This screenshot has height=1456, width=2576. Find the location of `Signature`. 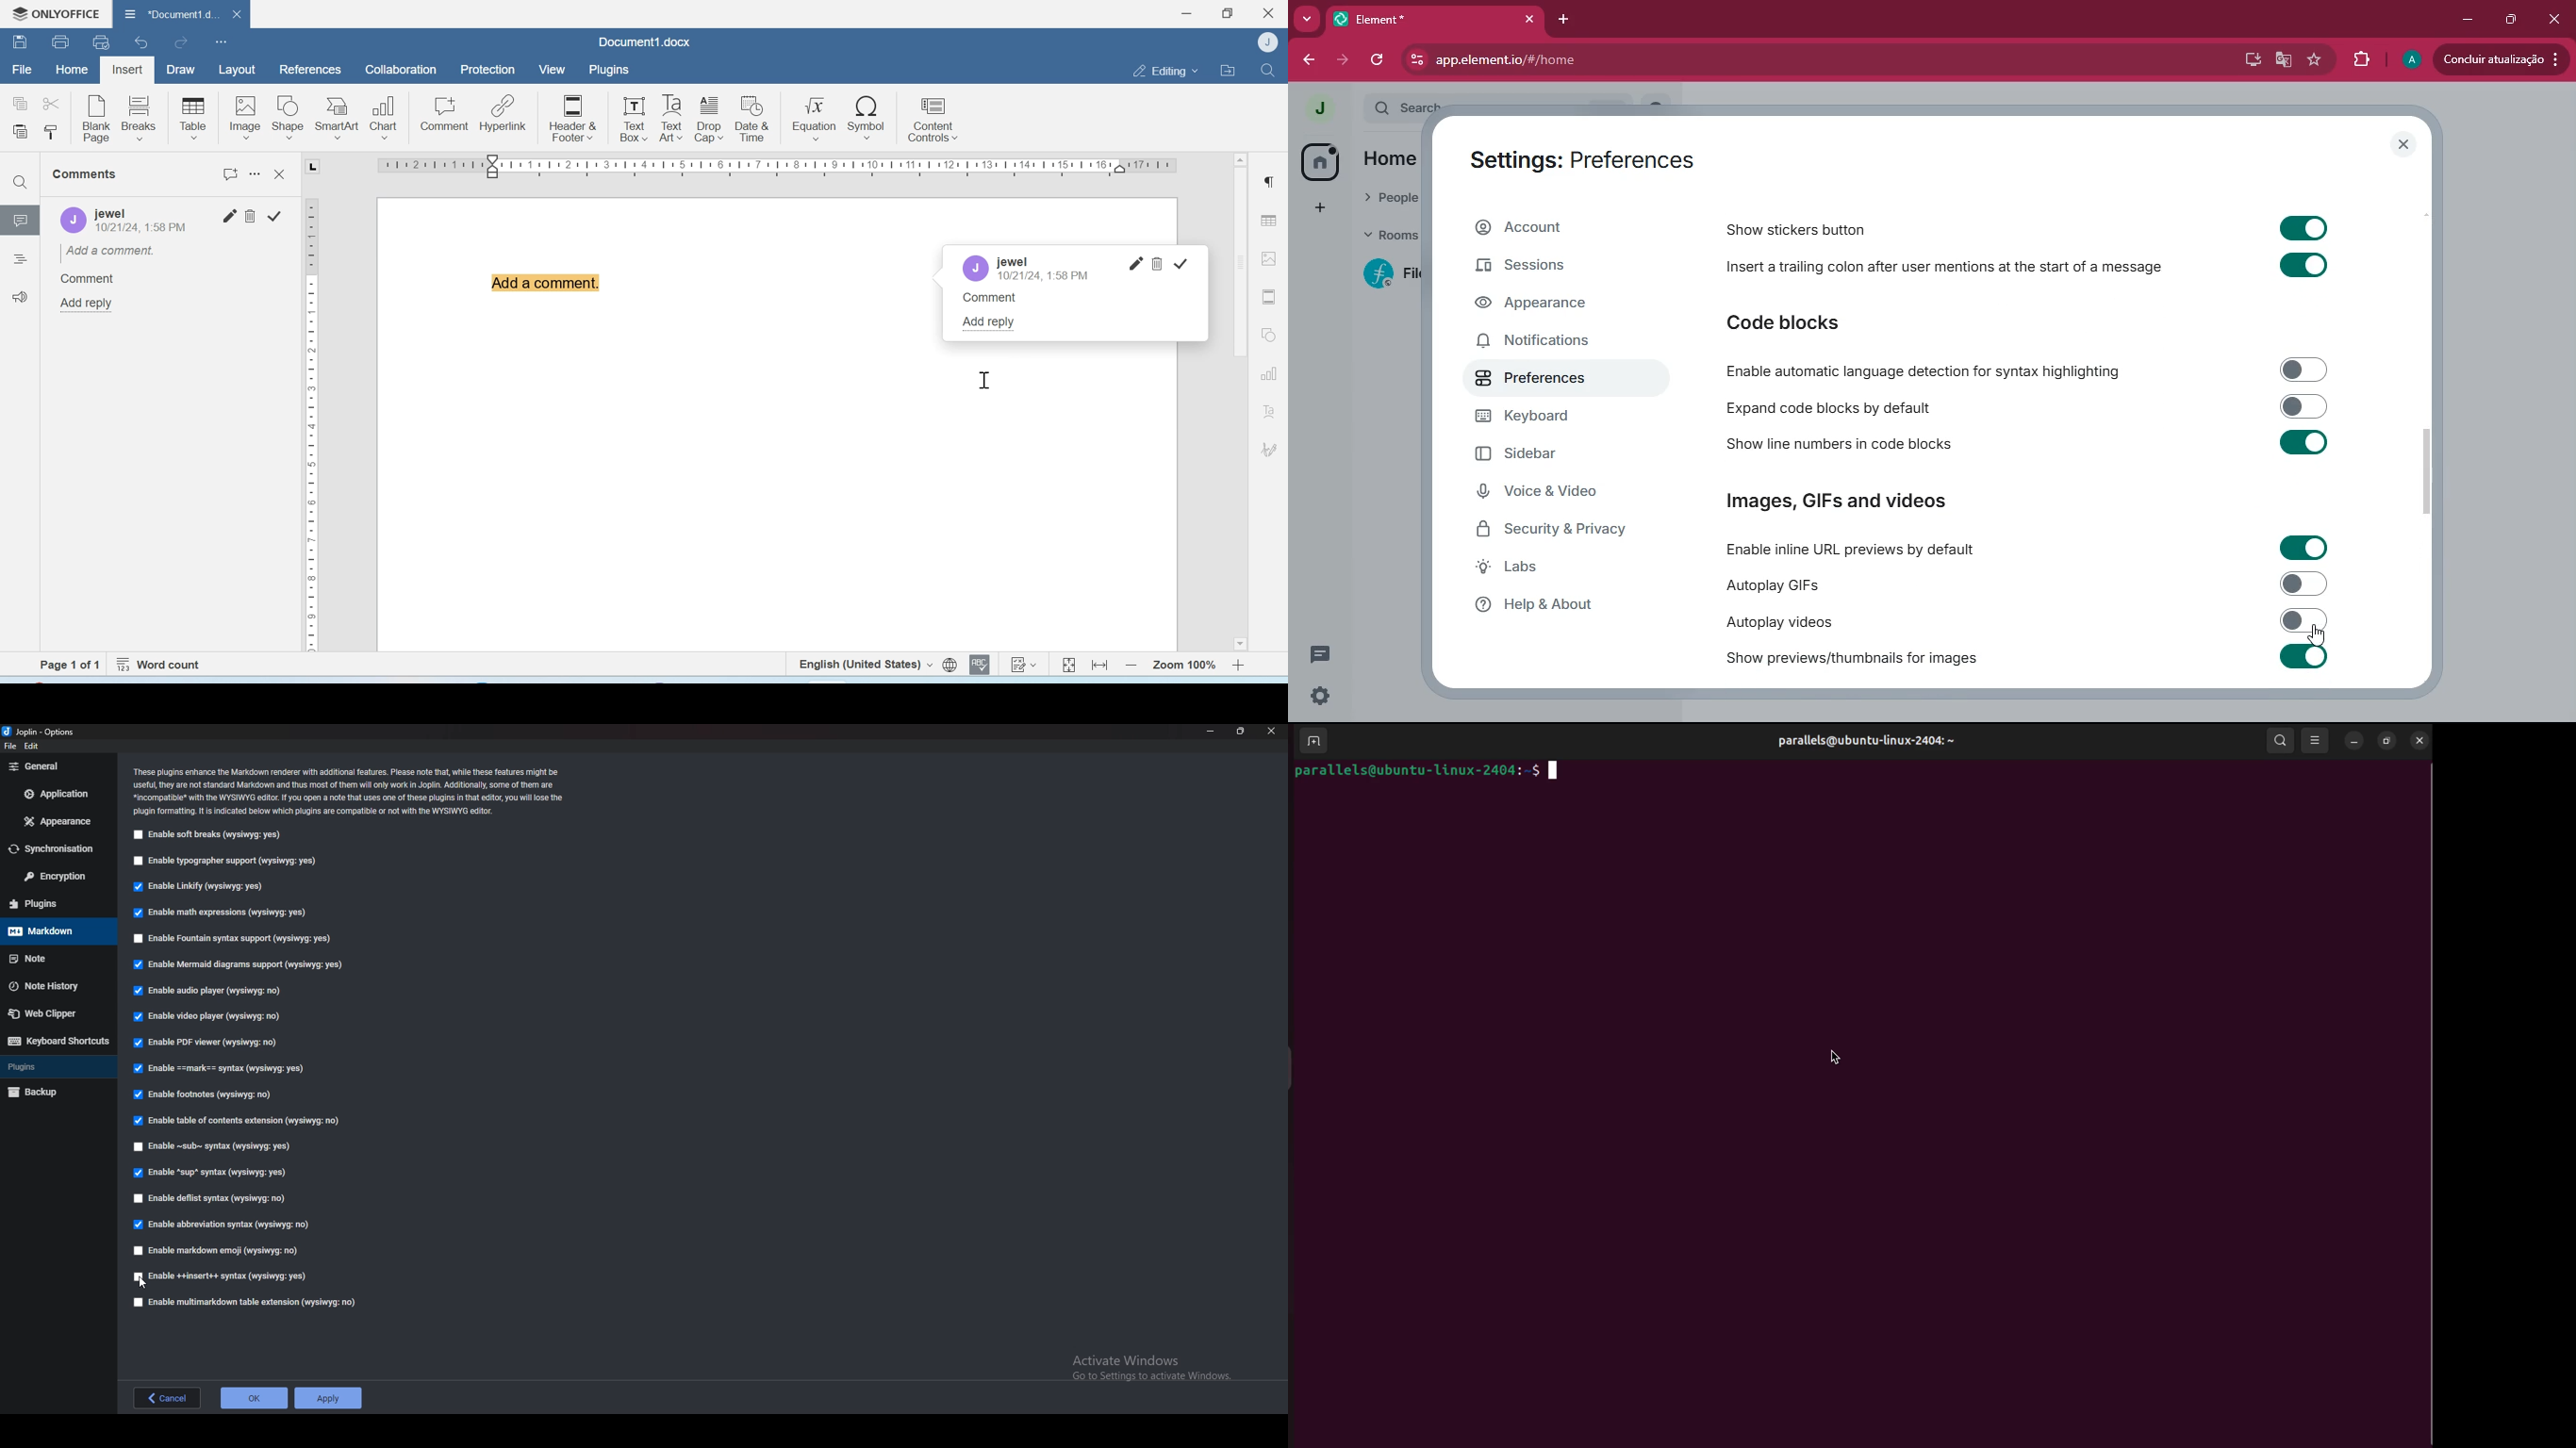

Signature is located at coordinates (1270, 450).